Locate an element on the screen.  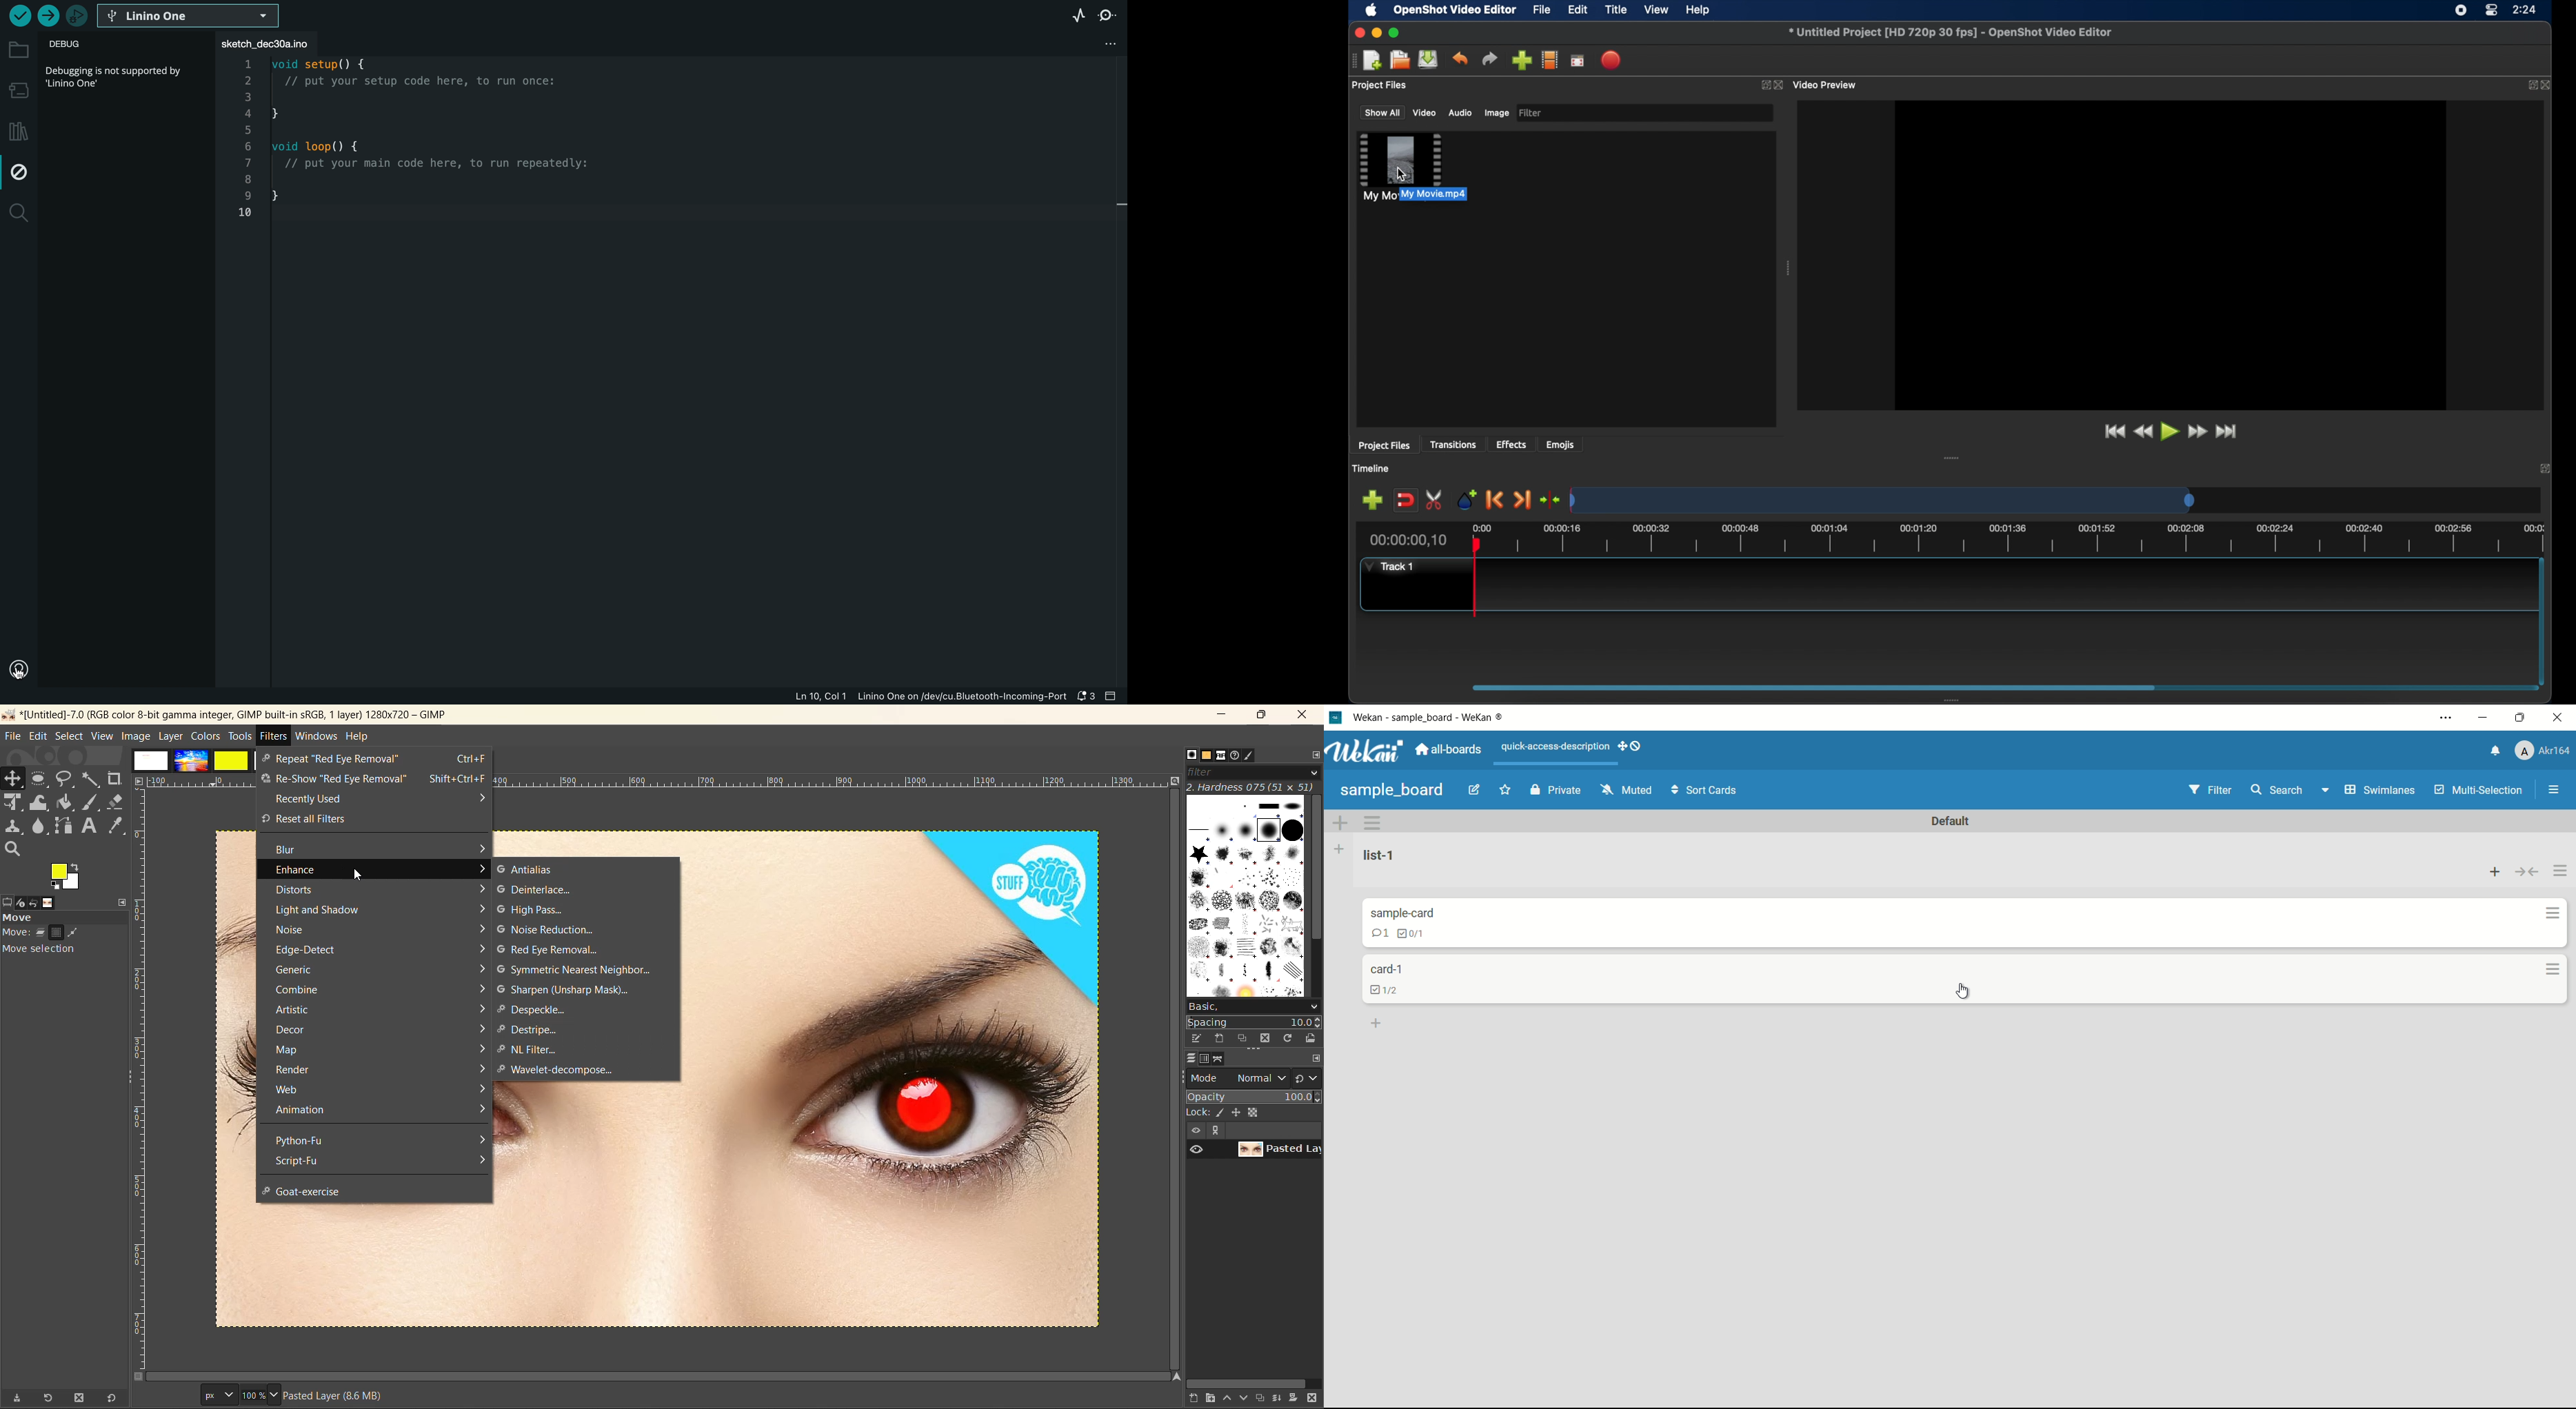
basic is located at coordinates (1255, 1008).